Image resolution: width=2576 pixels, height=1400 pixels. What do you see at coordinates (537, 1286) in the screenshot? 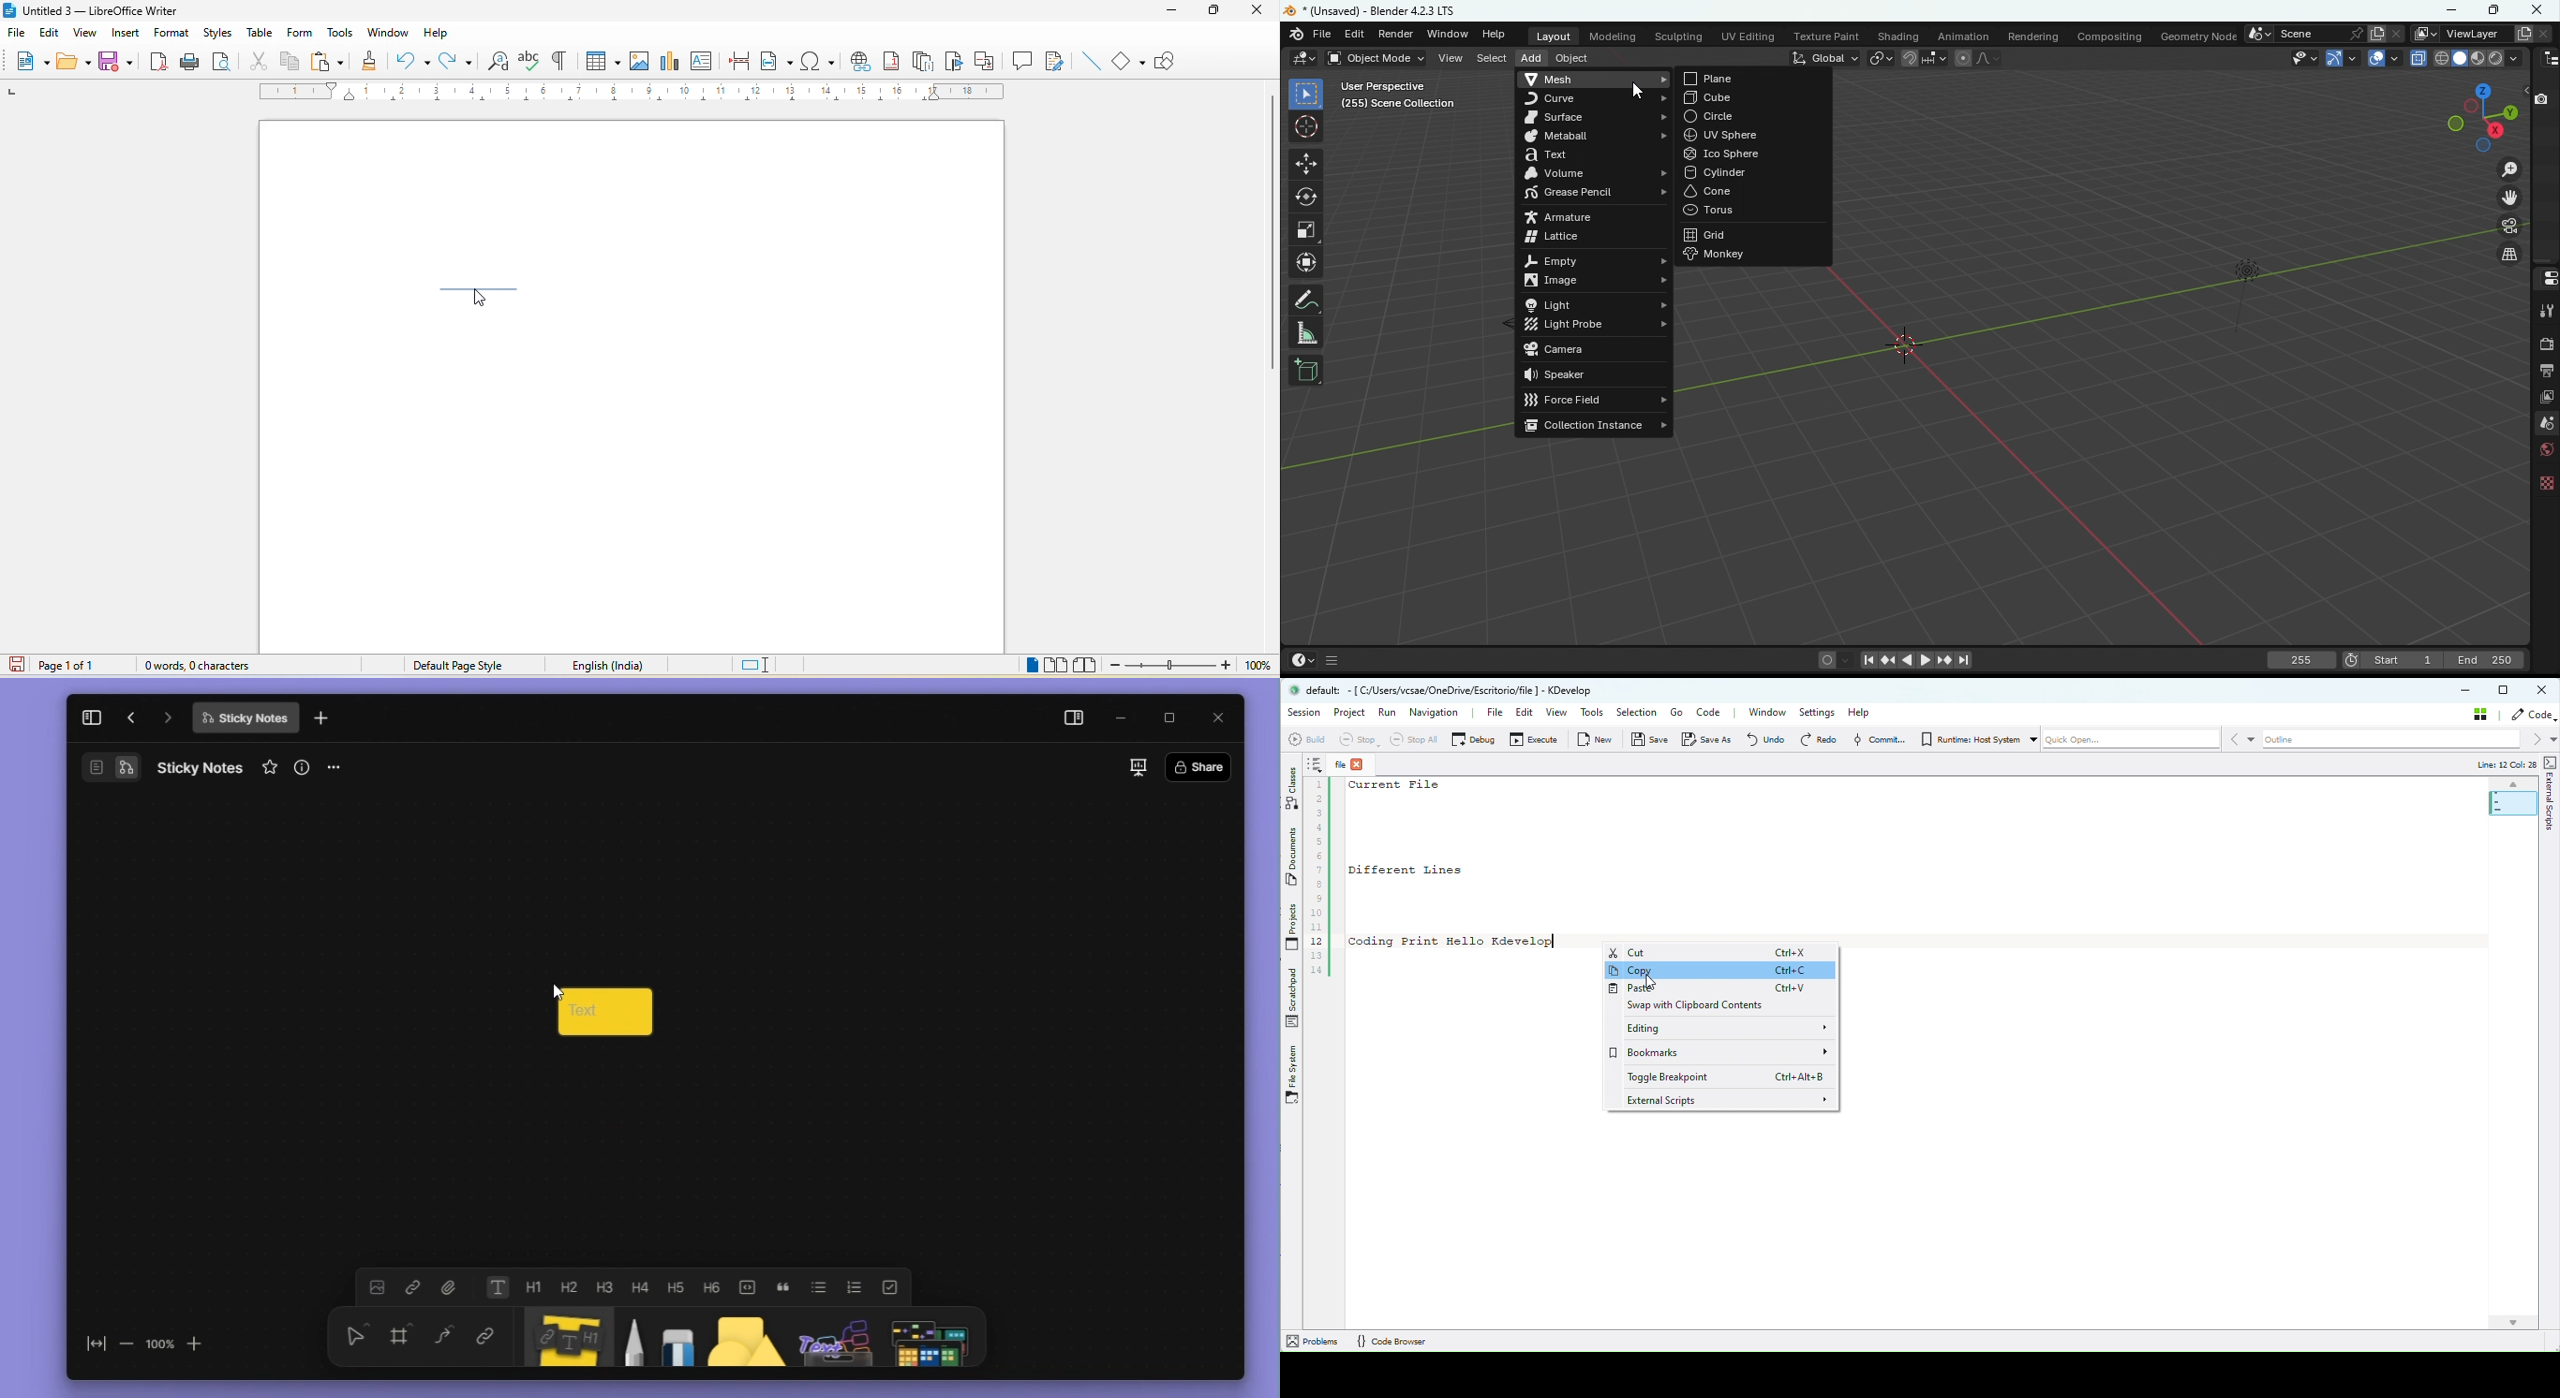
I see `heading` at bounding box center [537, 1286].